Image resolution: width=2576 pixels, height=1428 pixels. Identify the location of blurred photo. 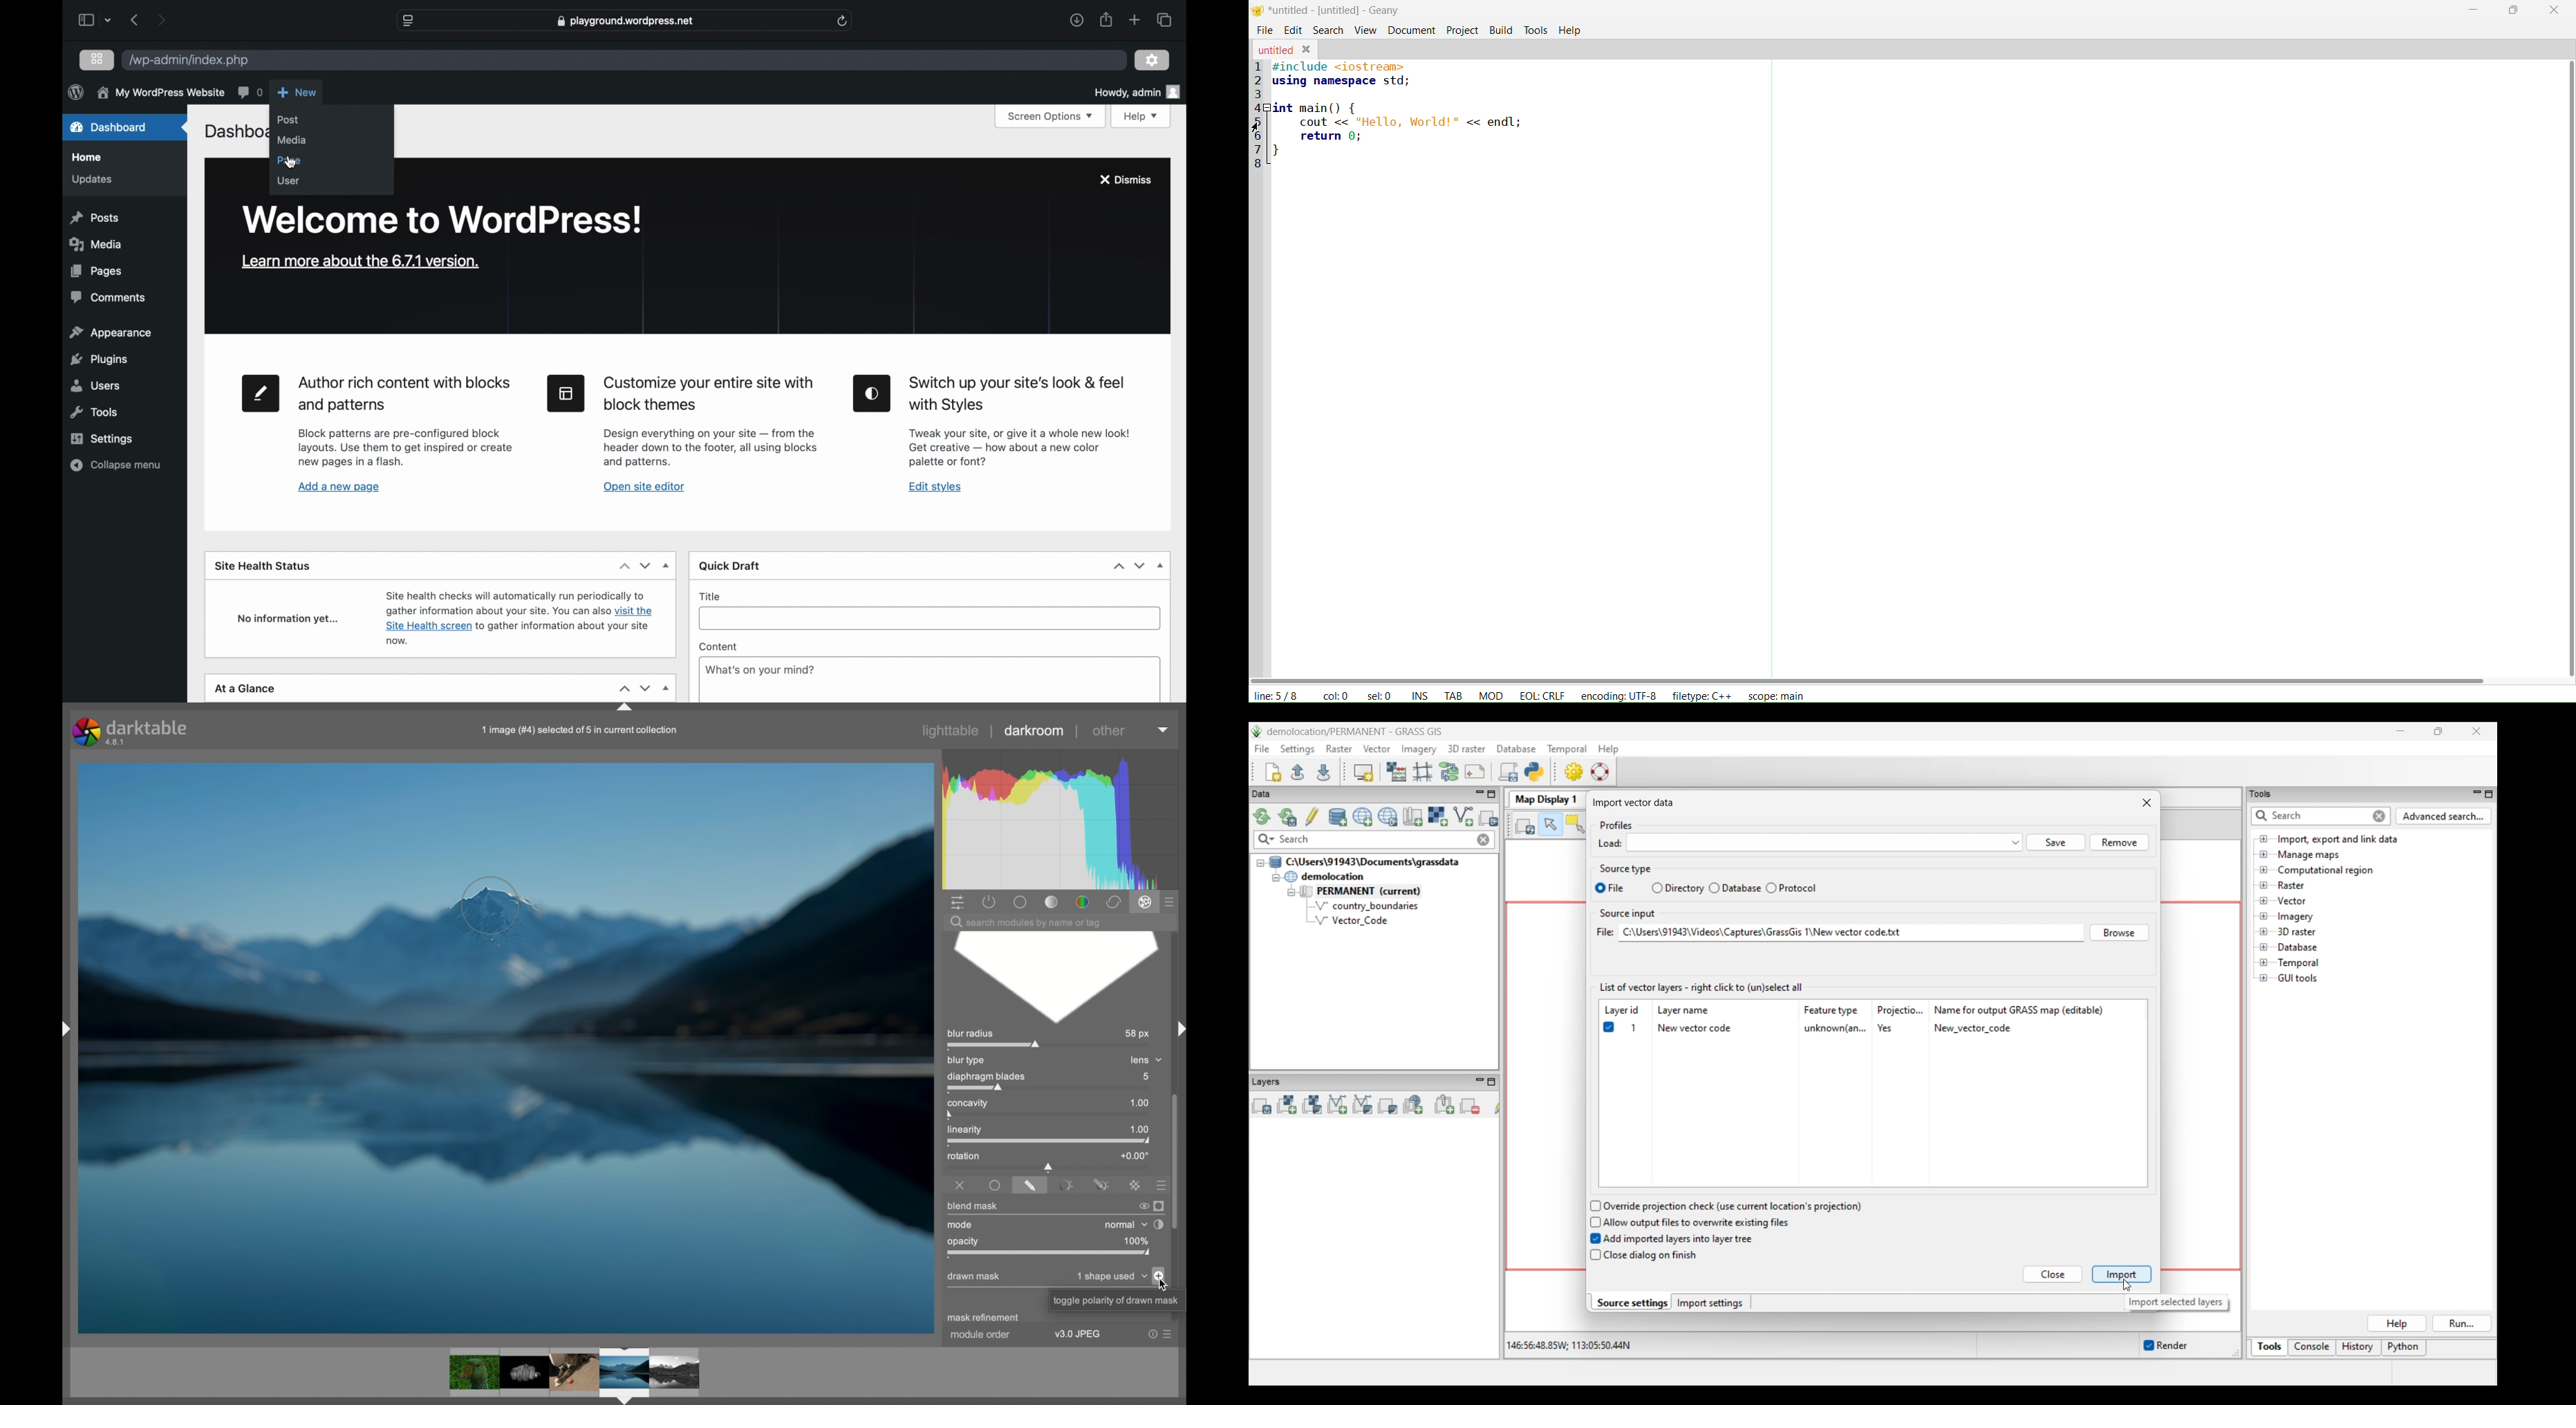
(505, 1047).